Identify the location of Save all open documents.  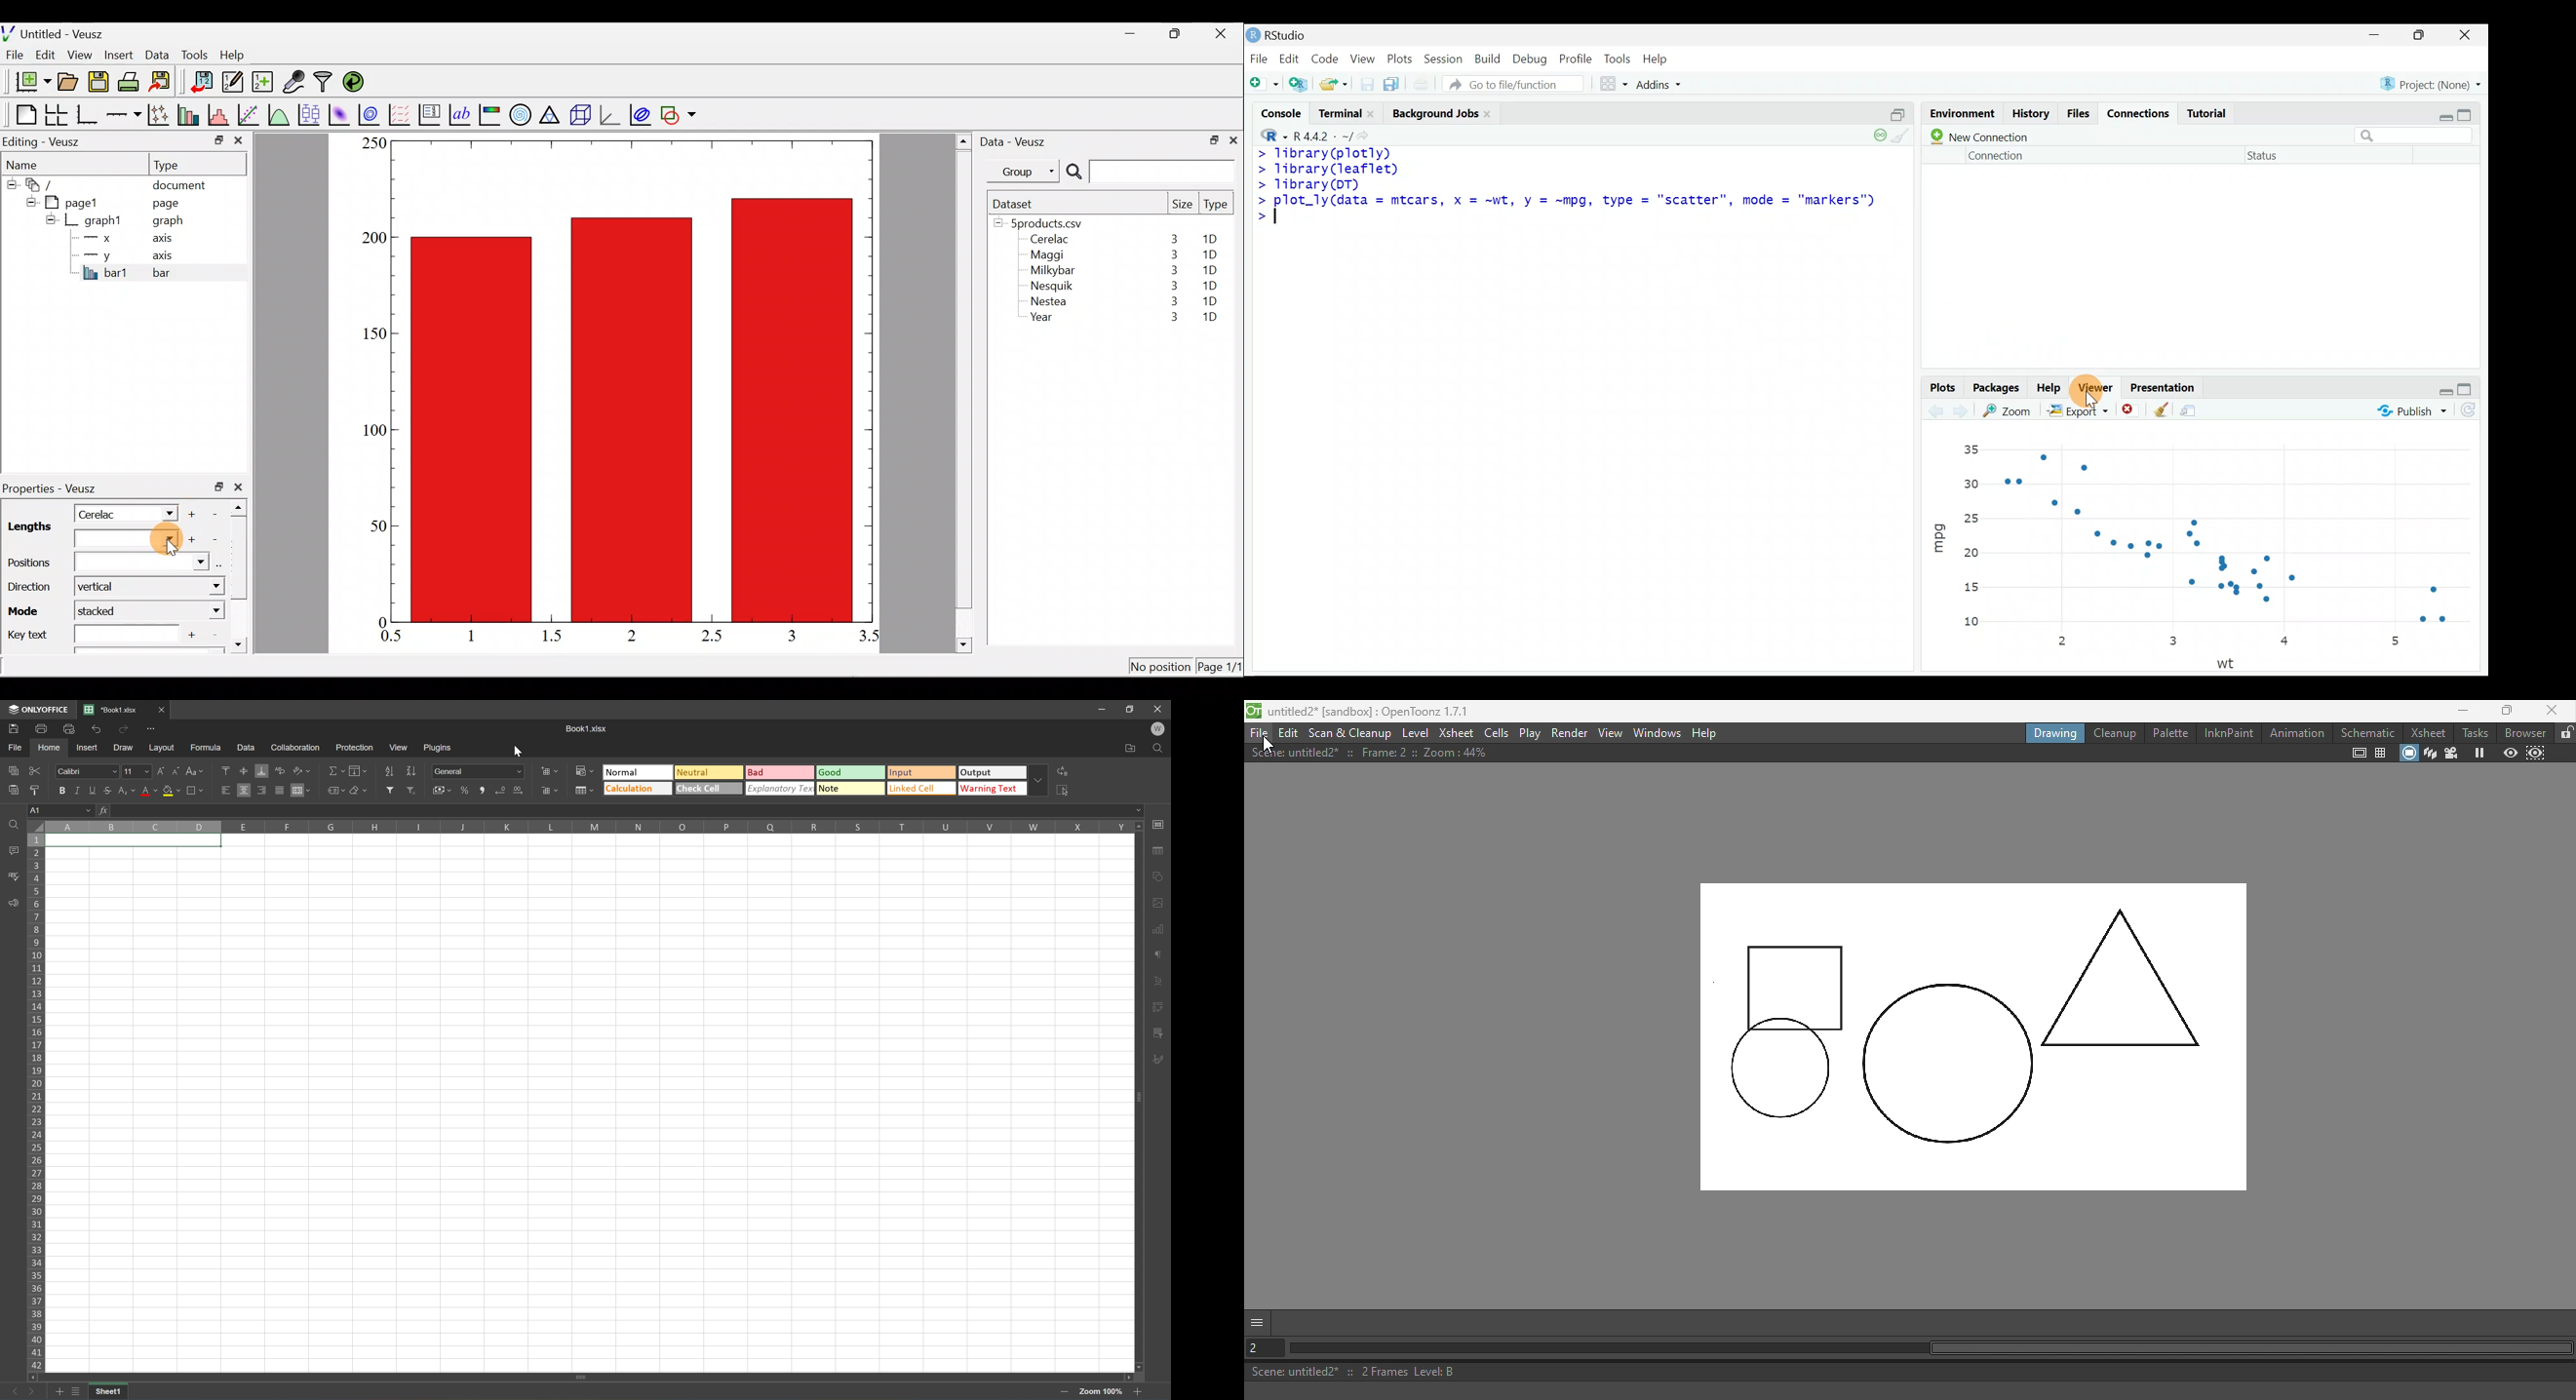
(1393, 85).